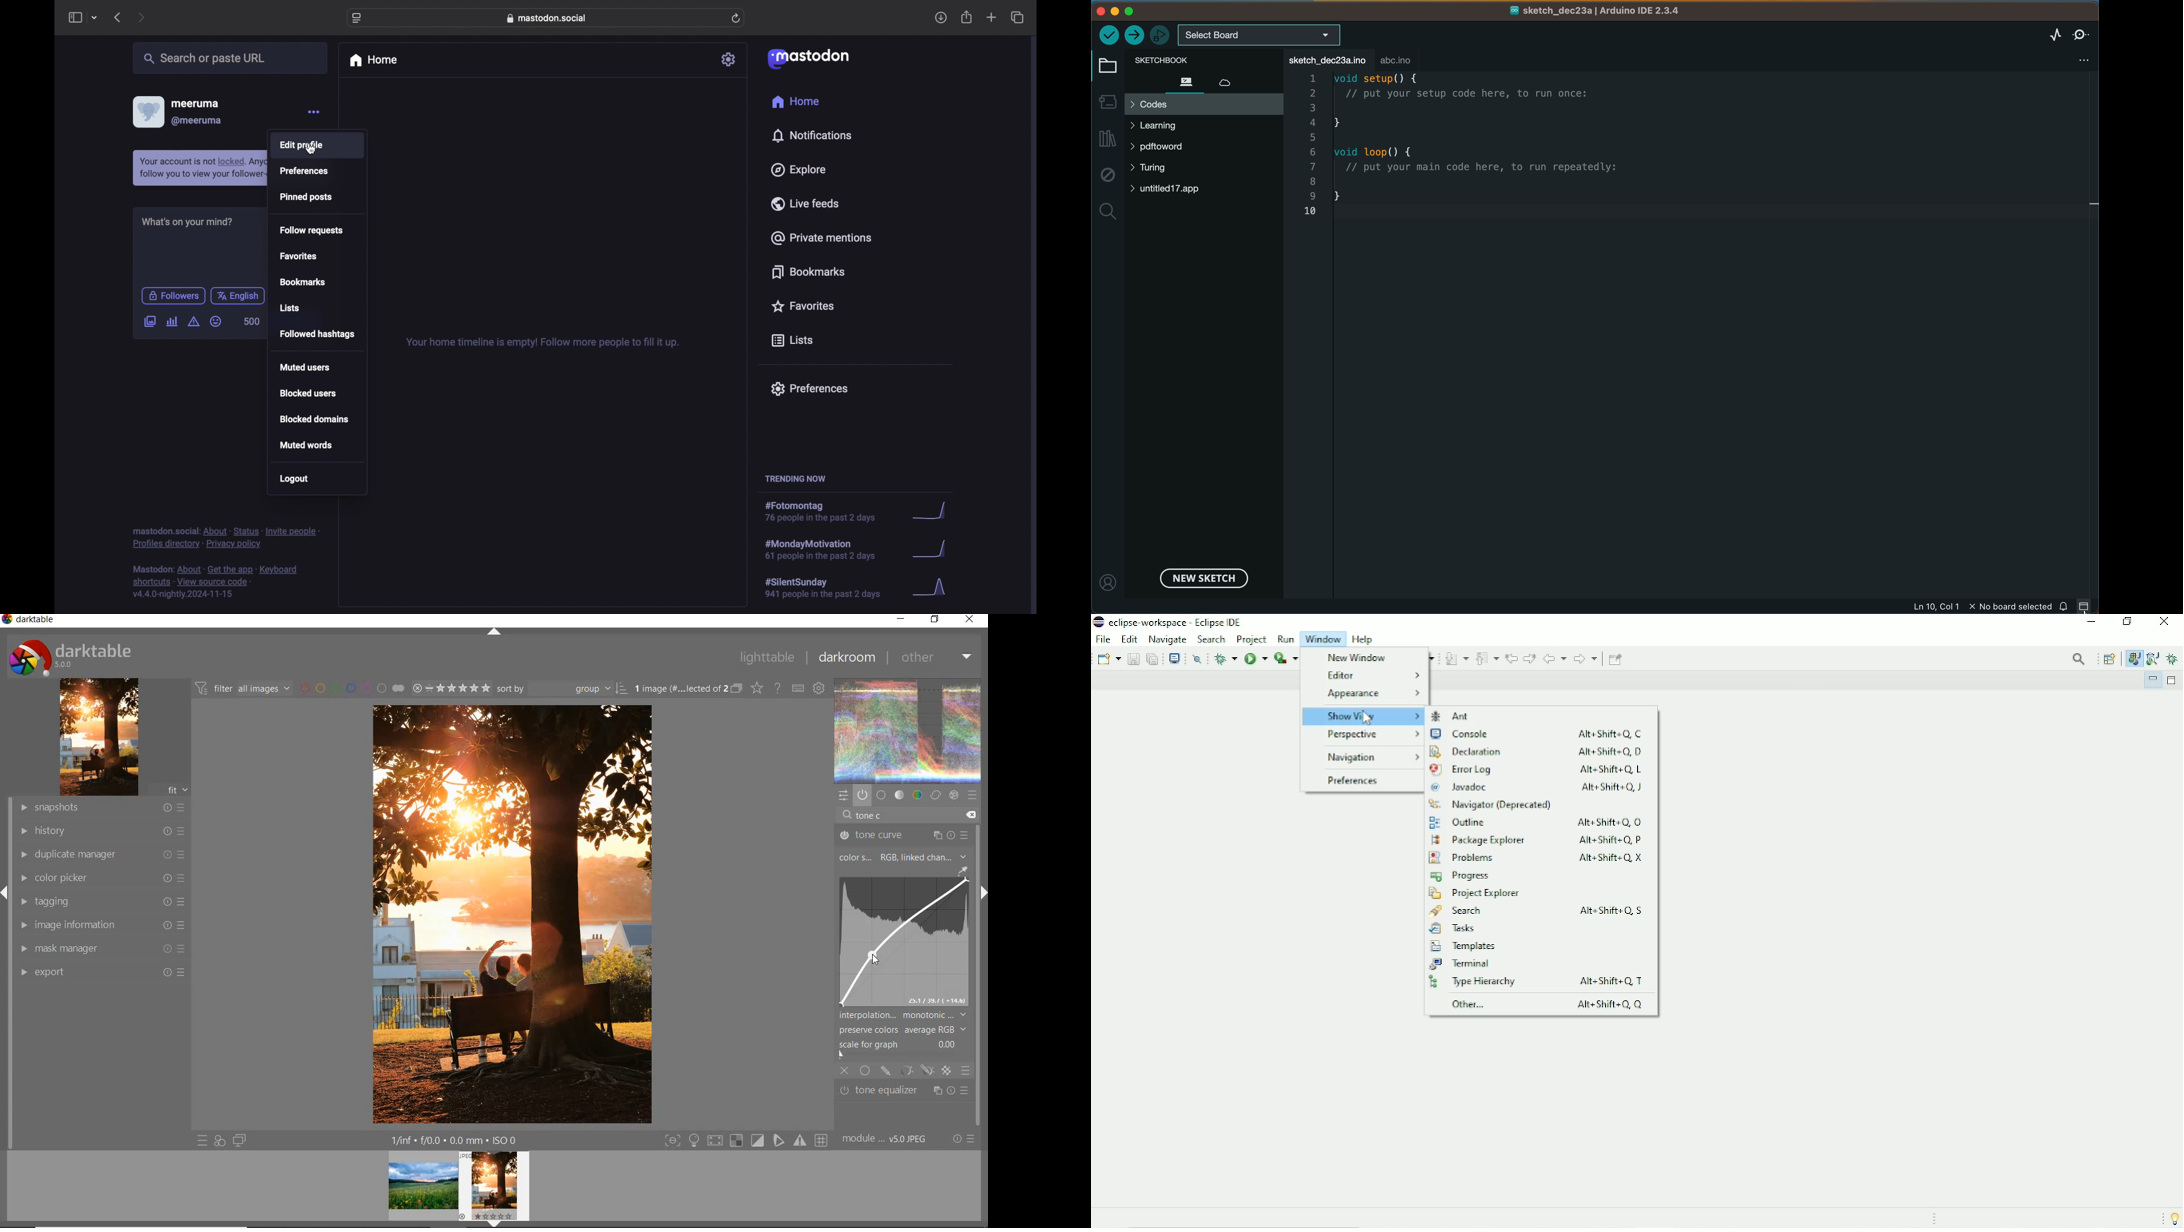  Describe the element at coordinates (74, 18) in the screenshot. I see `sidebar` at that location.